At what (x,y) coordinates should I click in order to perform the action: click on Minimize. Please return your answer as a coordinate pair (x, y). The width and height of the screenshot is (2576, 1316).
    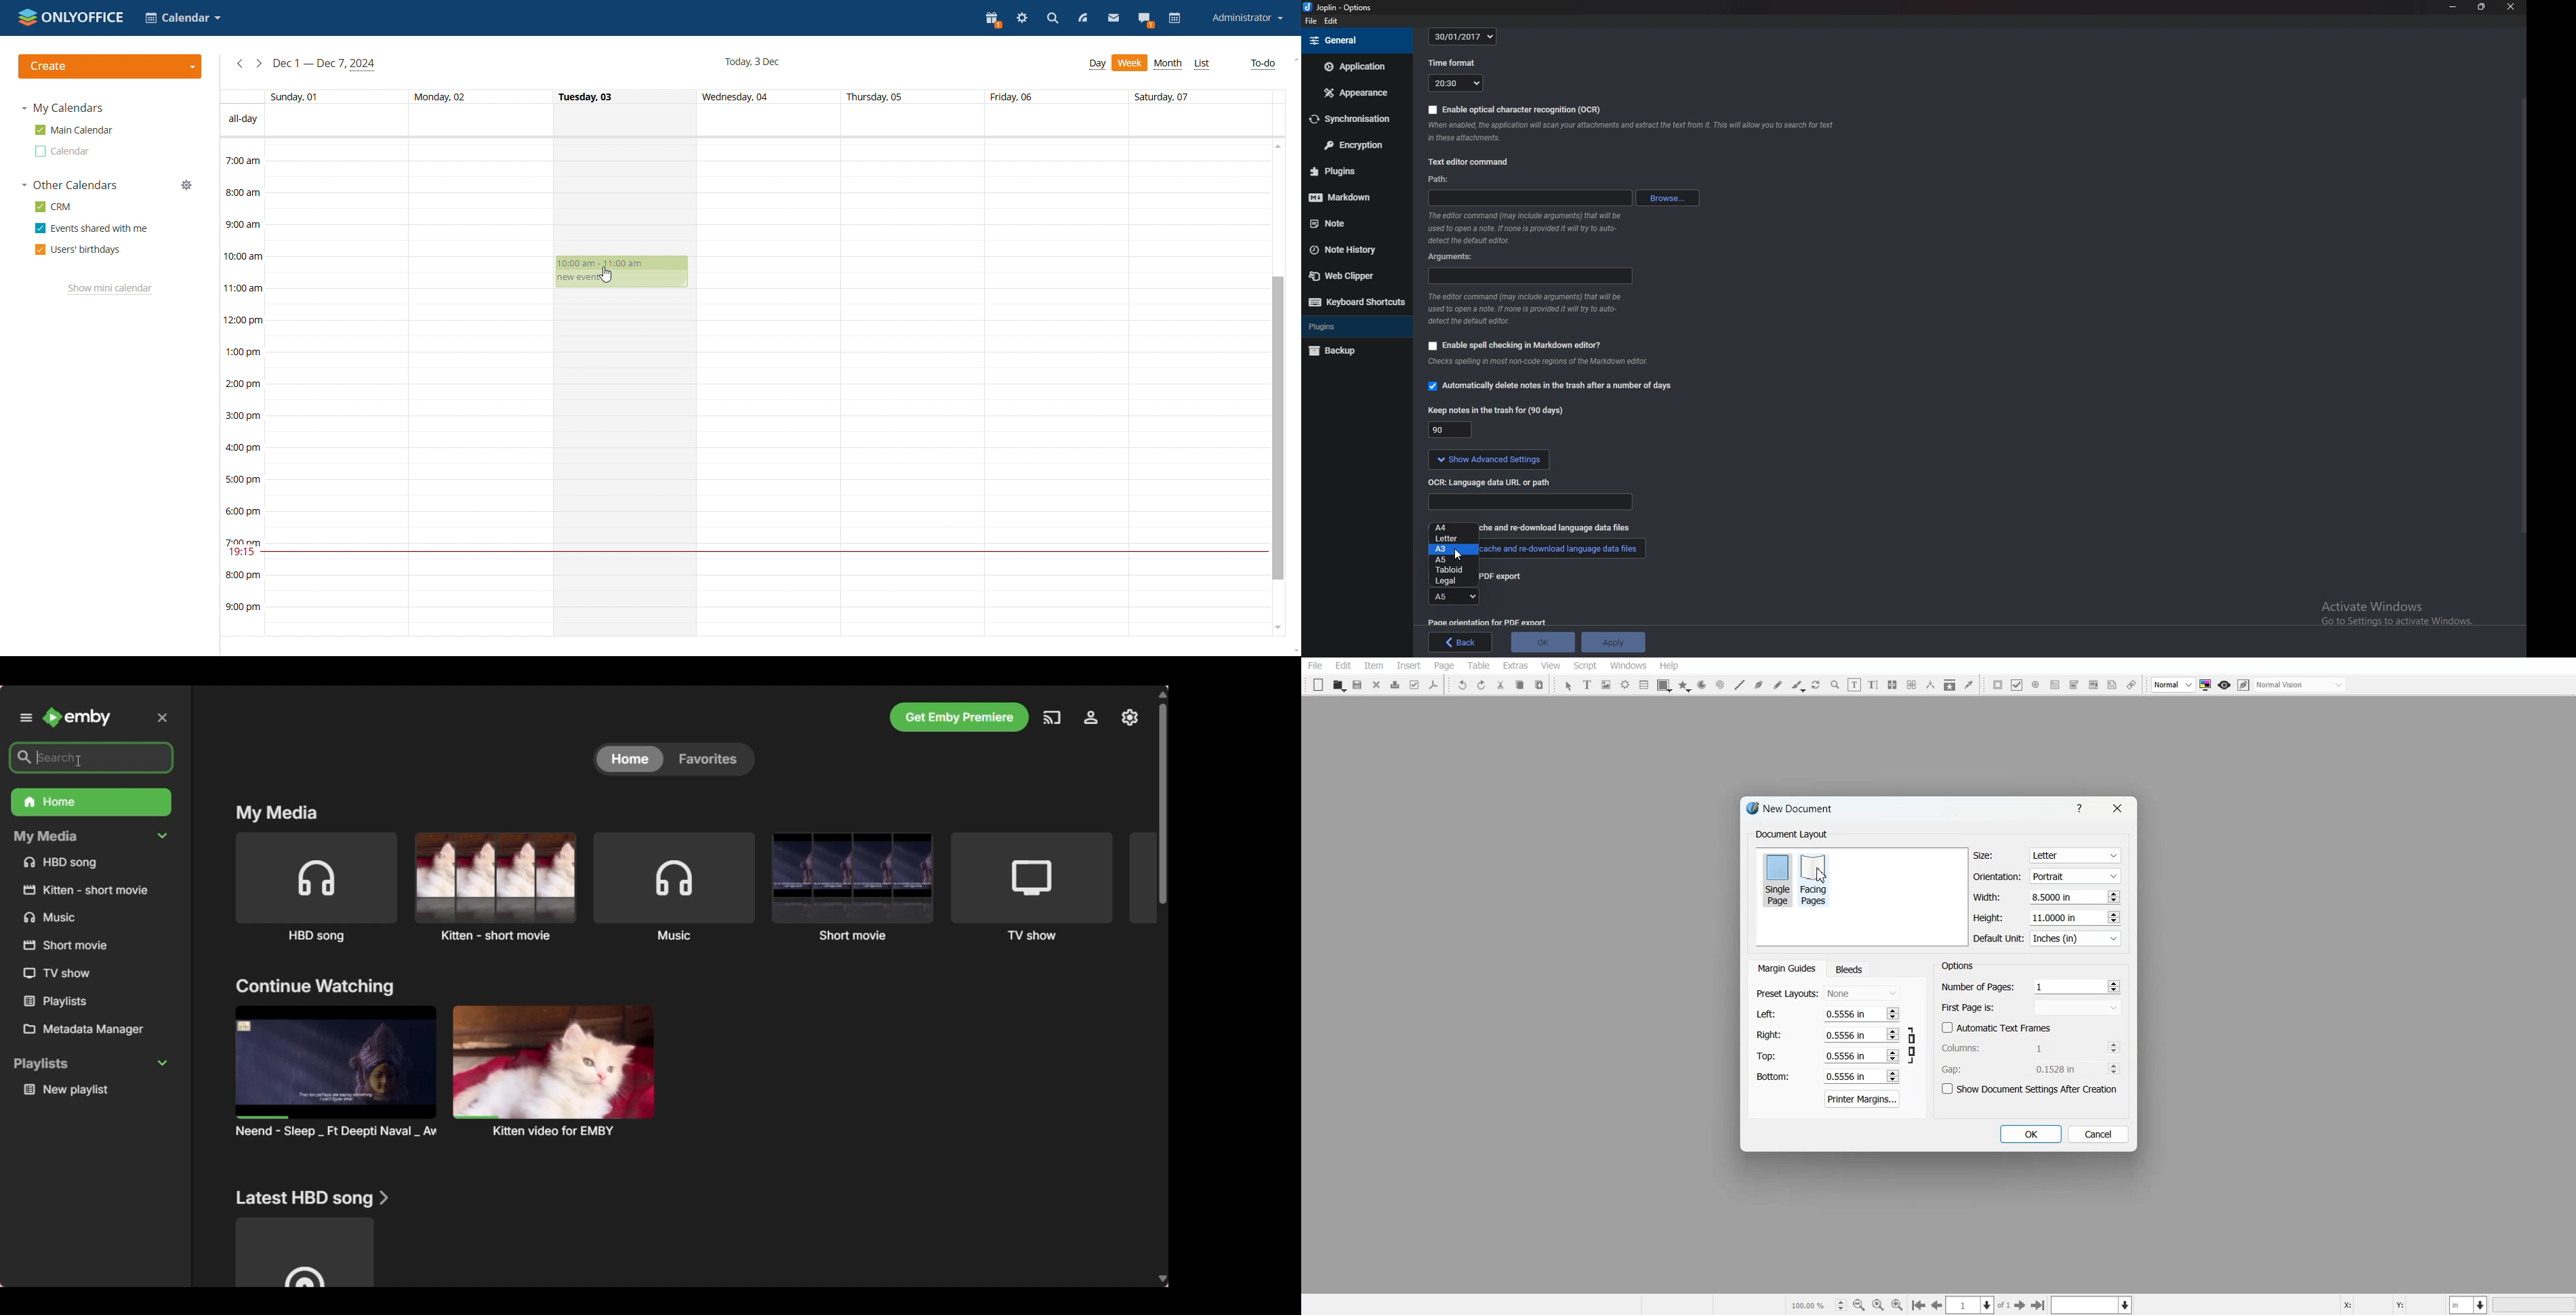
    Looking at the image, I should click on (2454, 8).